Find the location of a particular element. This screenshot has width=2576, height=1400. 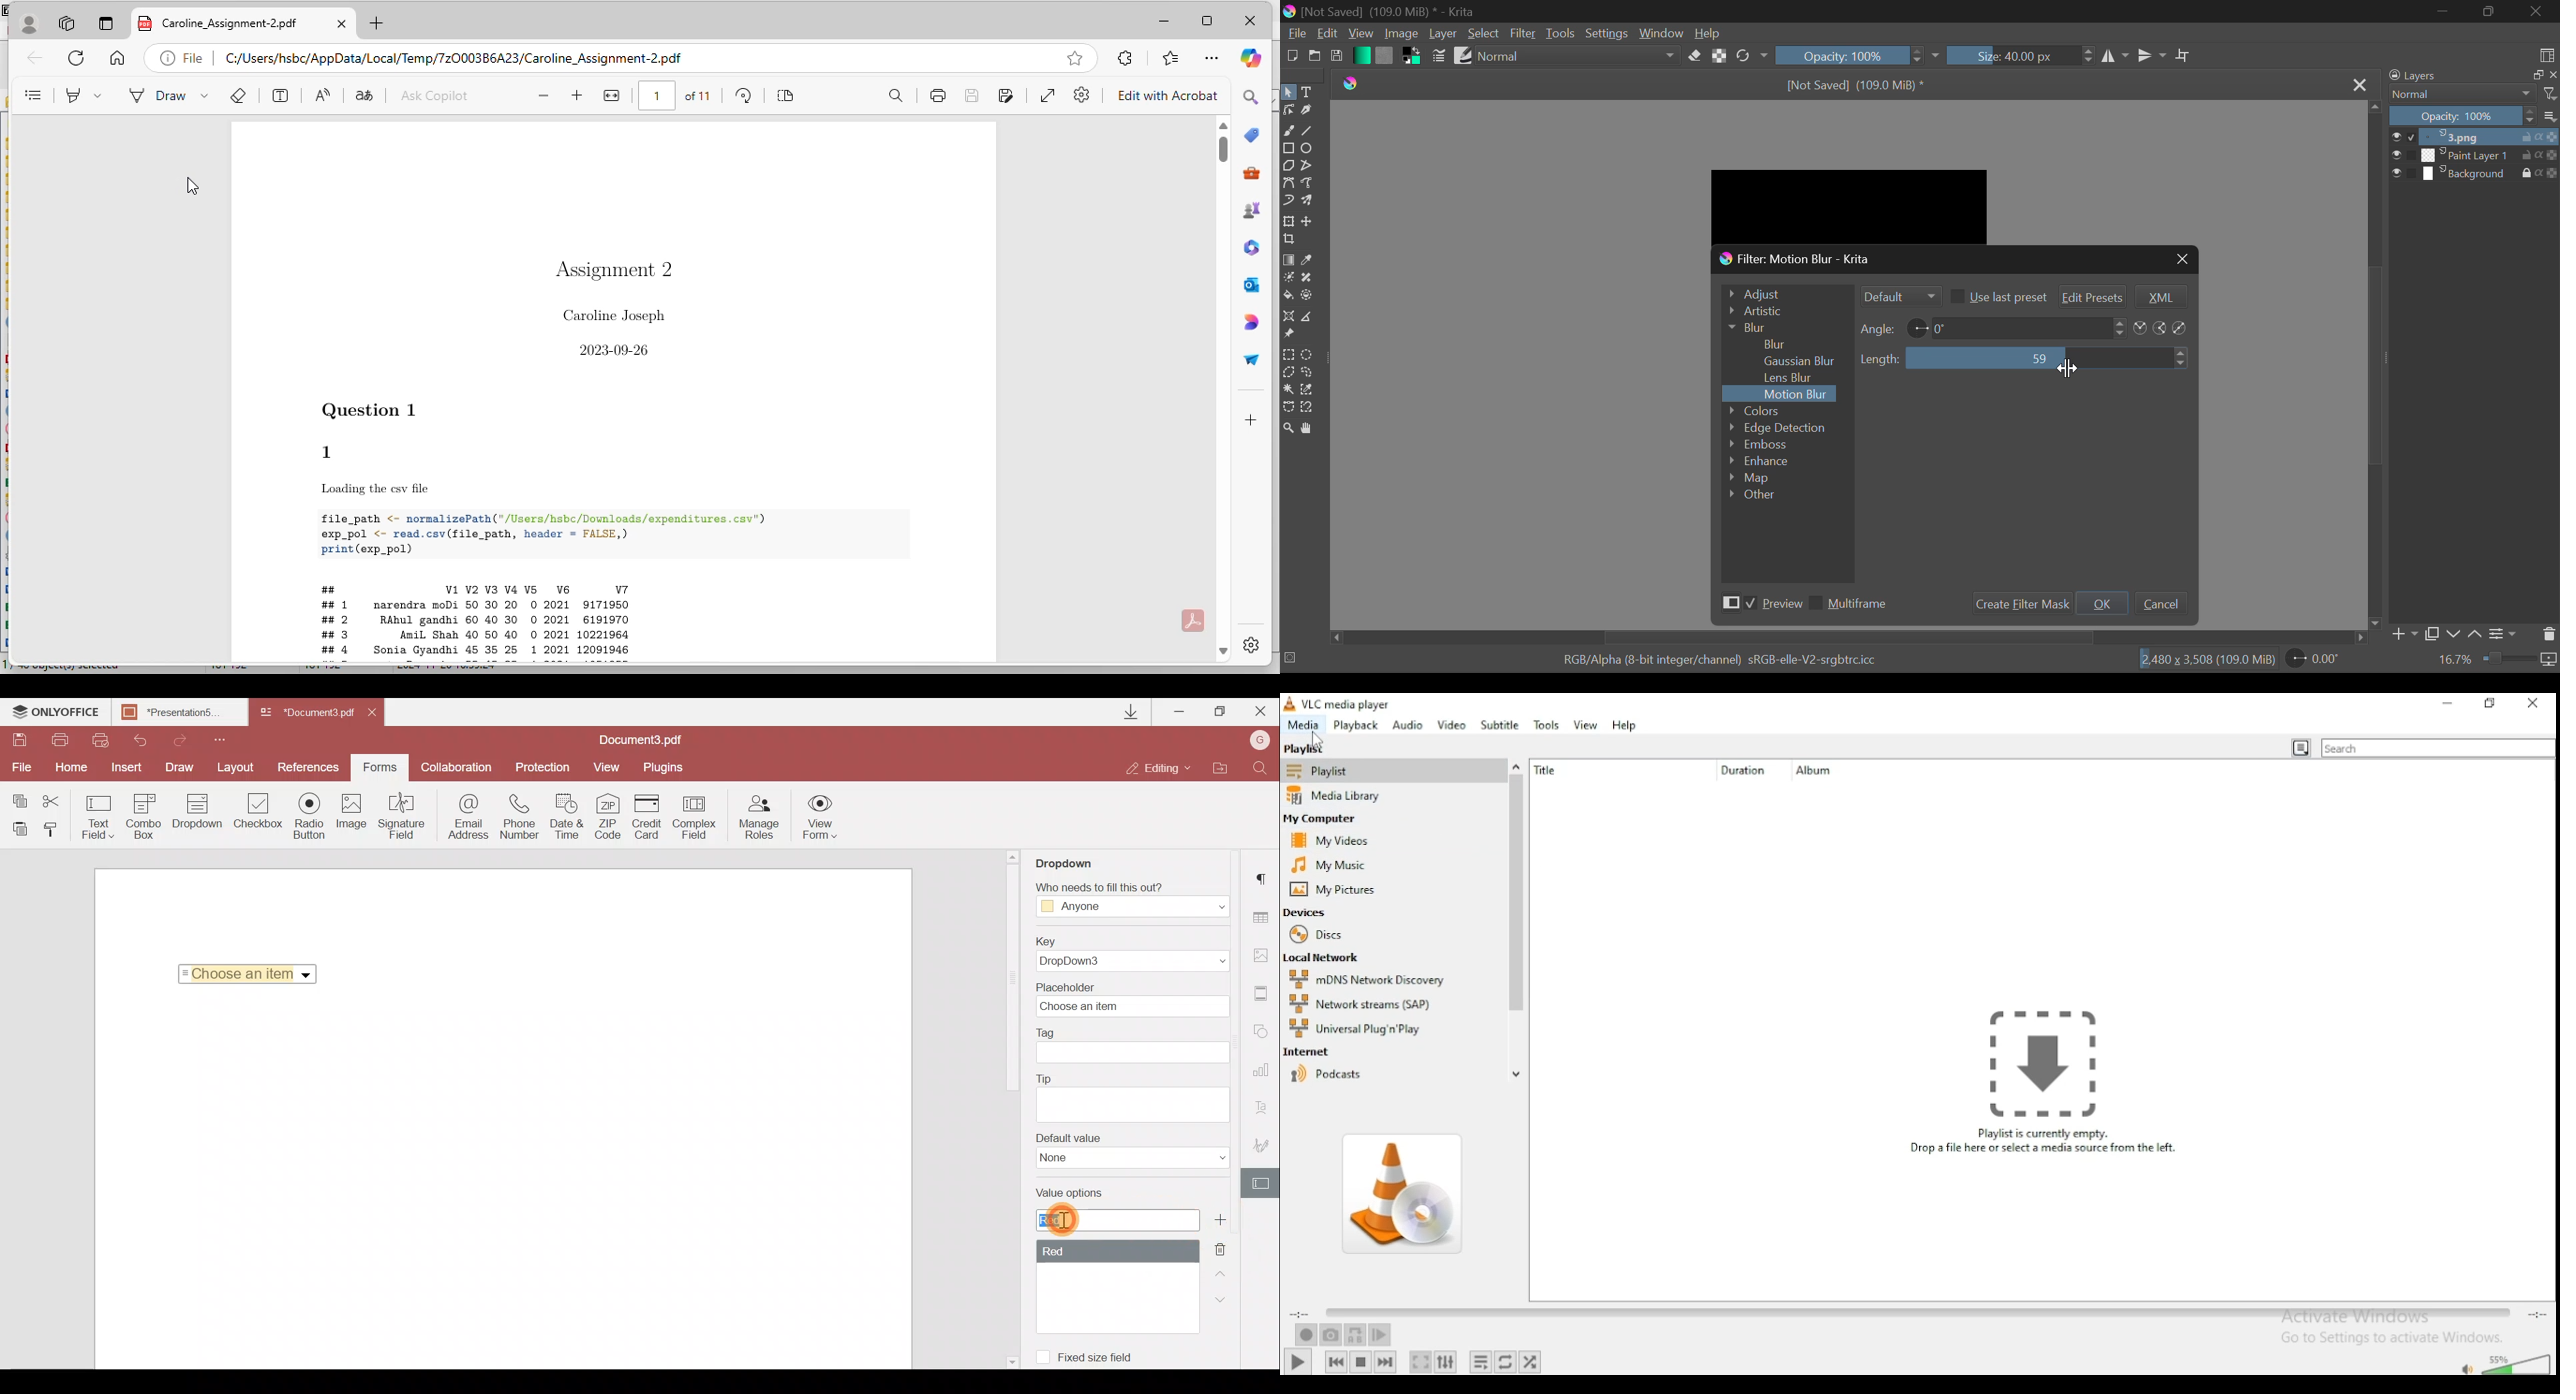

my music is located at coordinates (1330, 864).